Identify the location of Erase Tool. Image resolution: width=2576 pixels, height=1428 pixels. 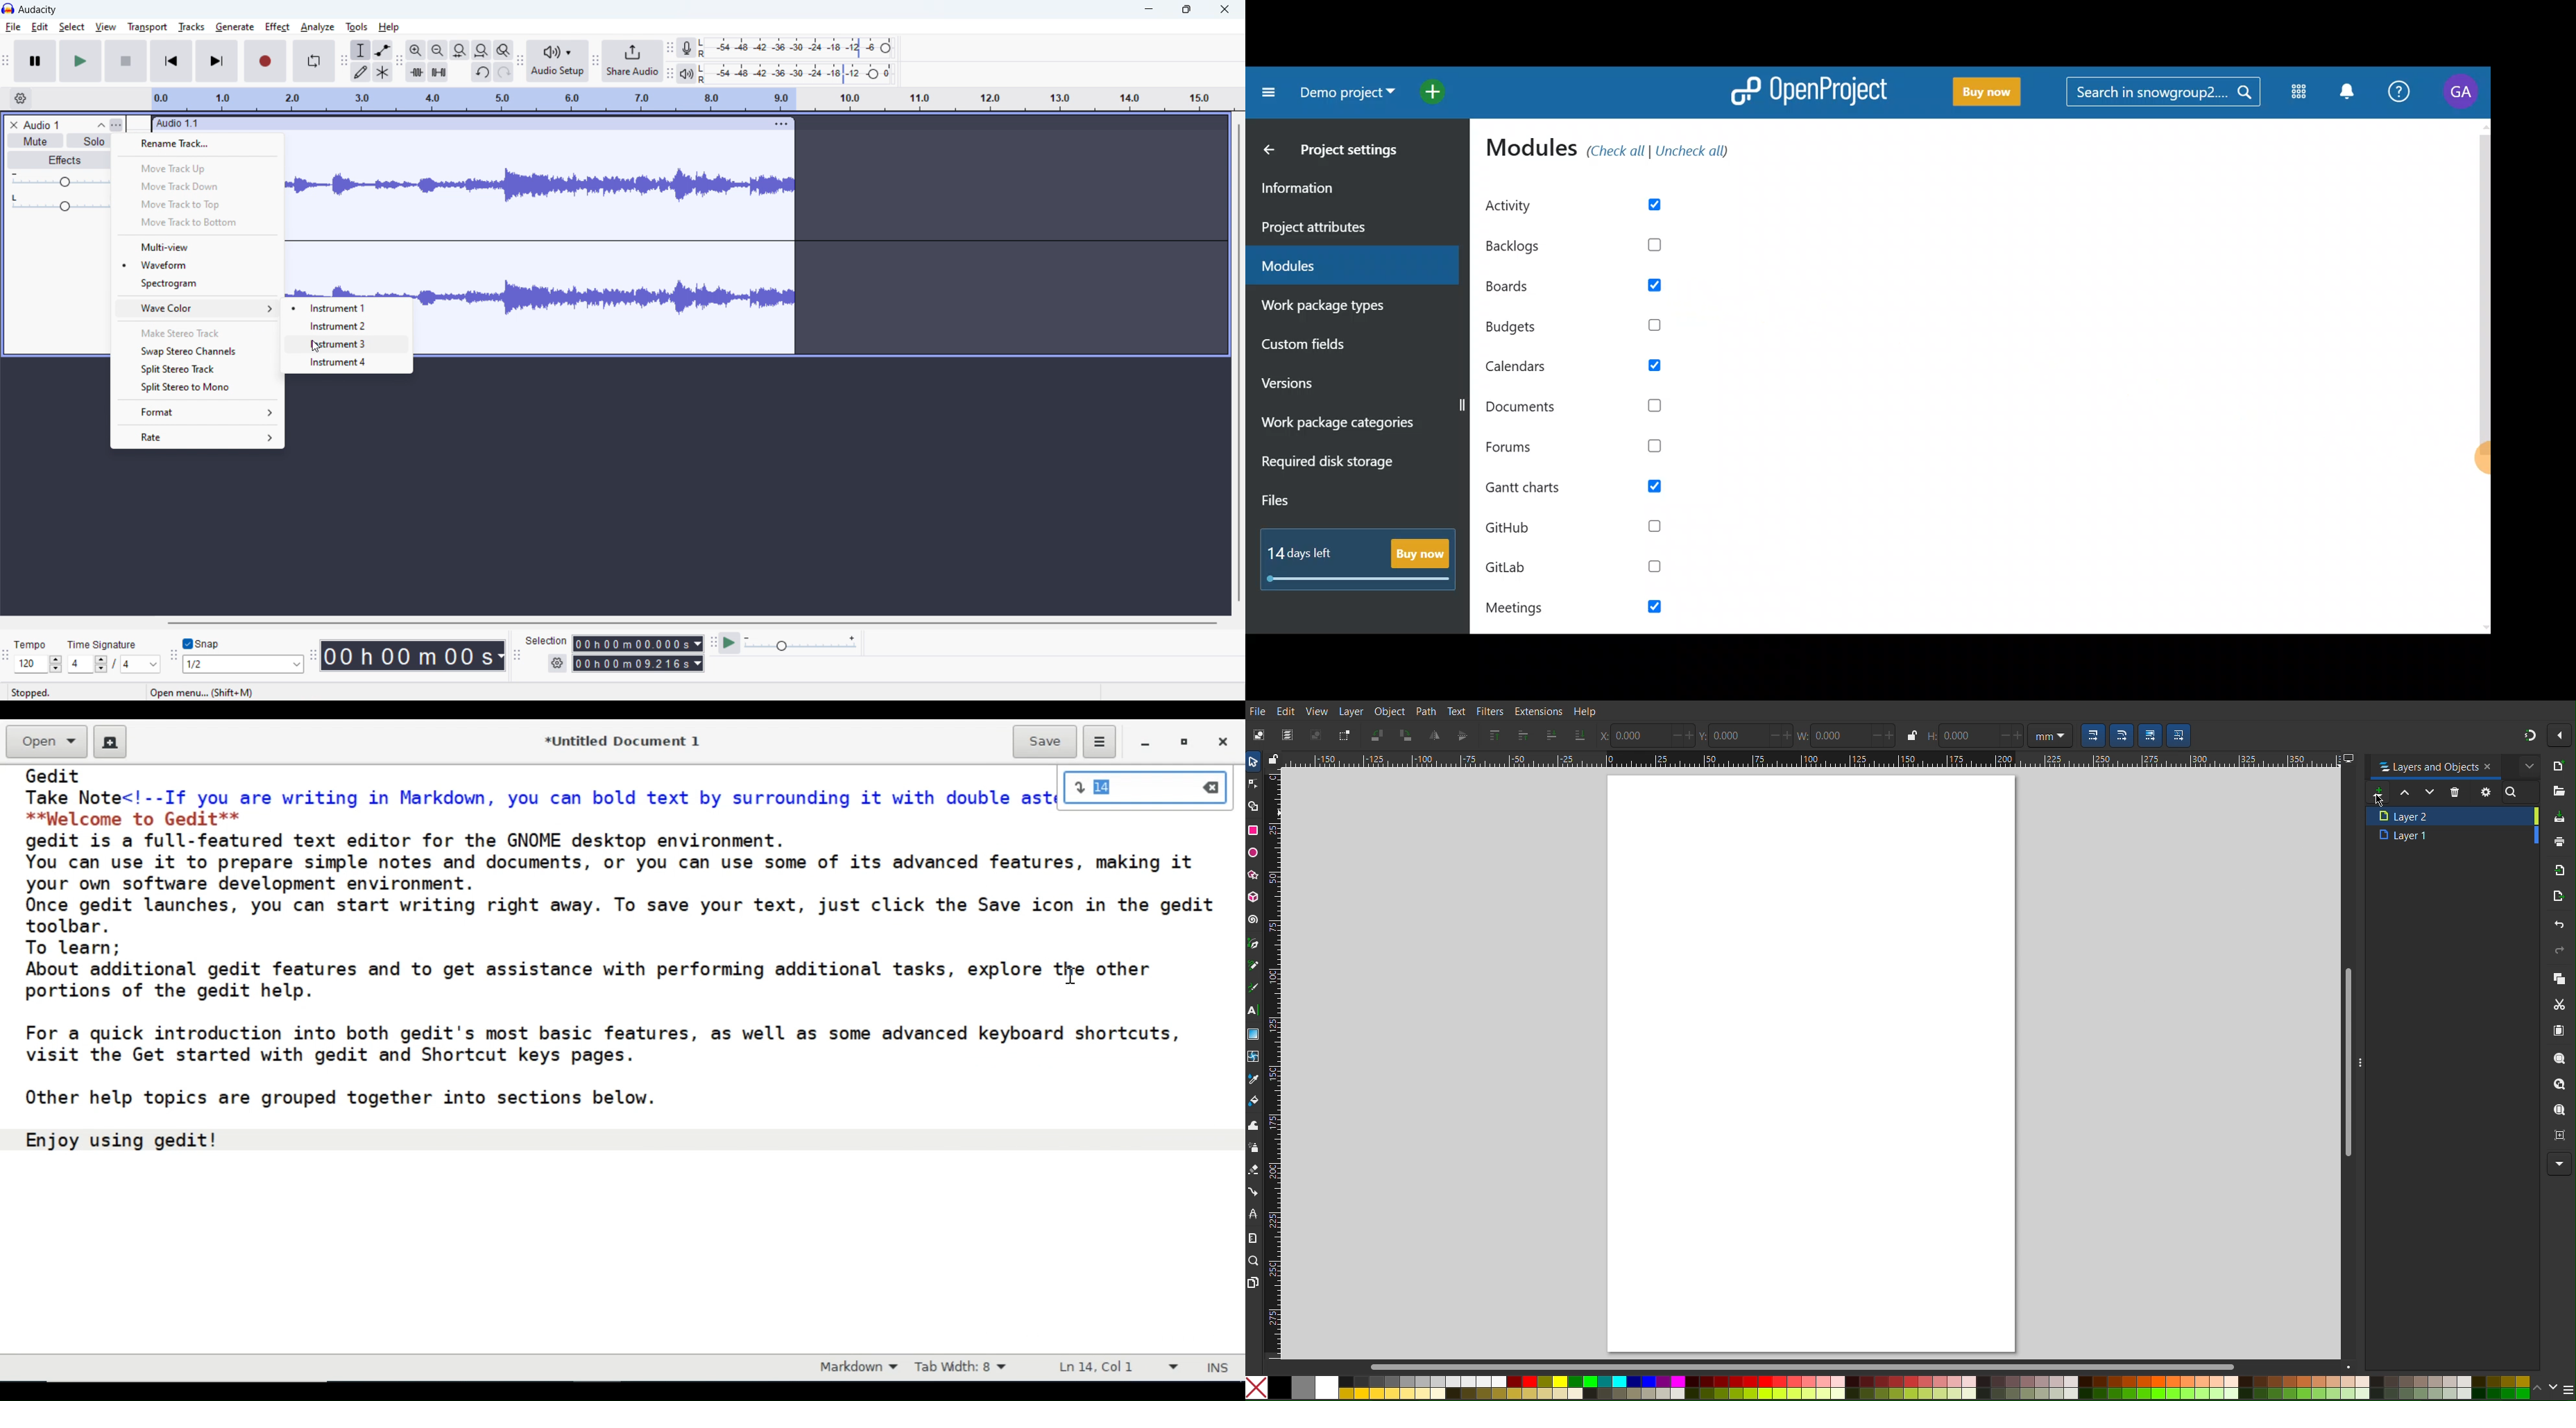
(1255, 1172).